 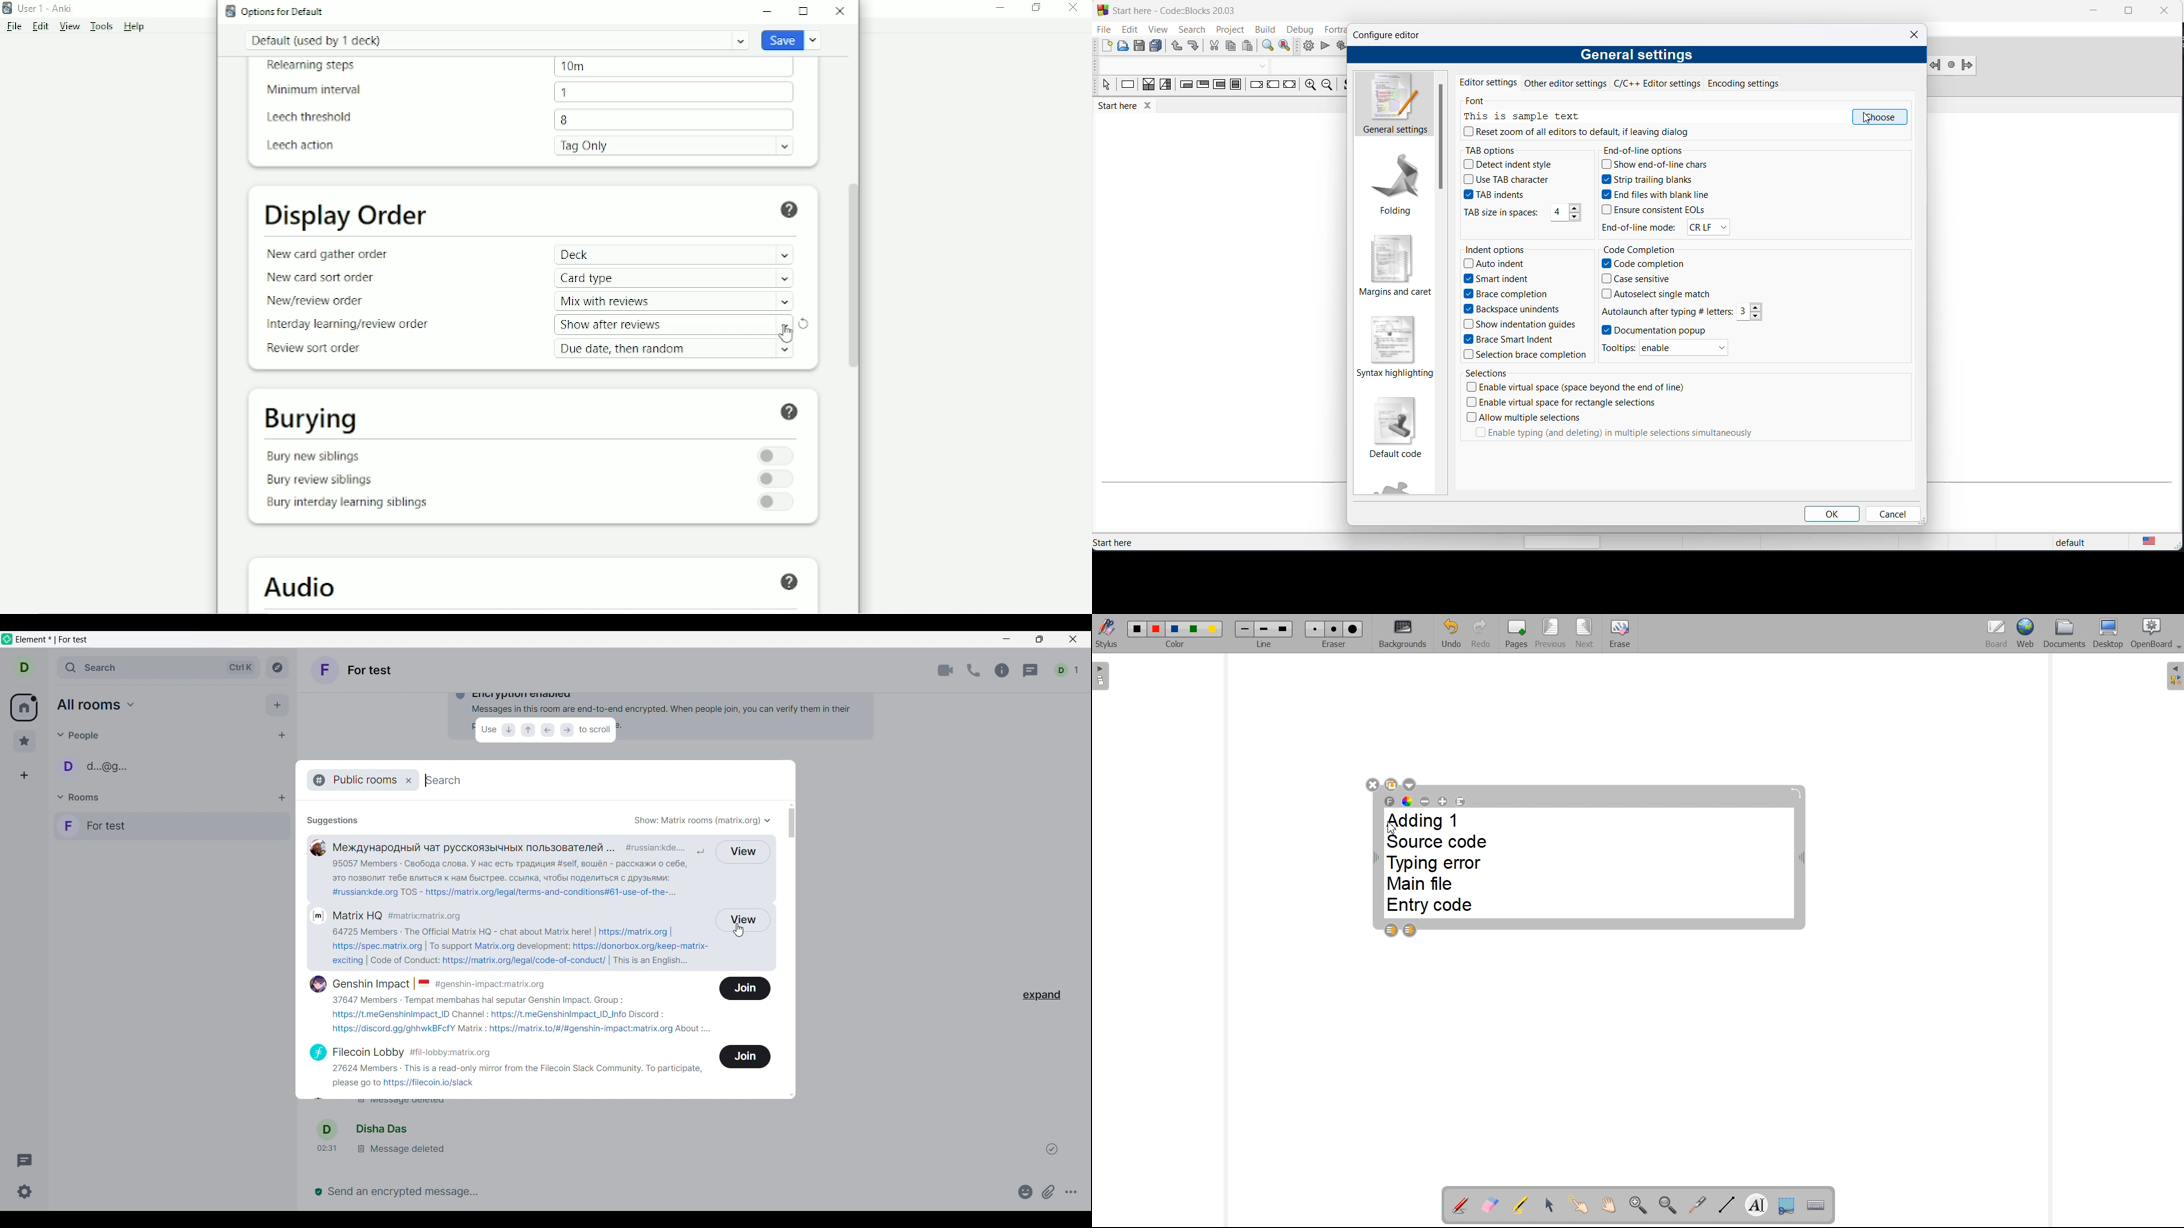 What do you see at coordinates (745, 1056) in the screenshot?
I see `join respective room` at bounding box center [745, 1056].